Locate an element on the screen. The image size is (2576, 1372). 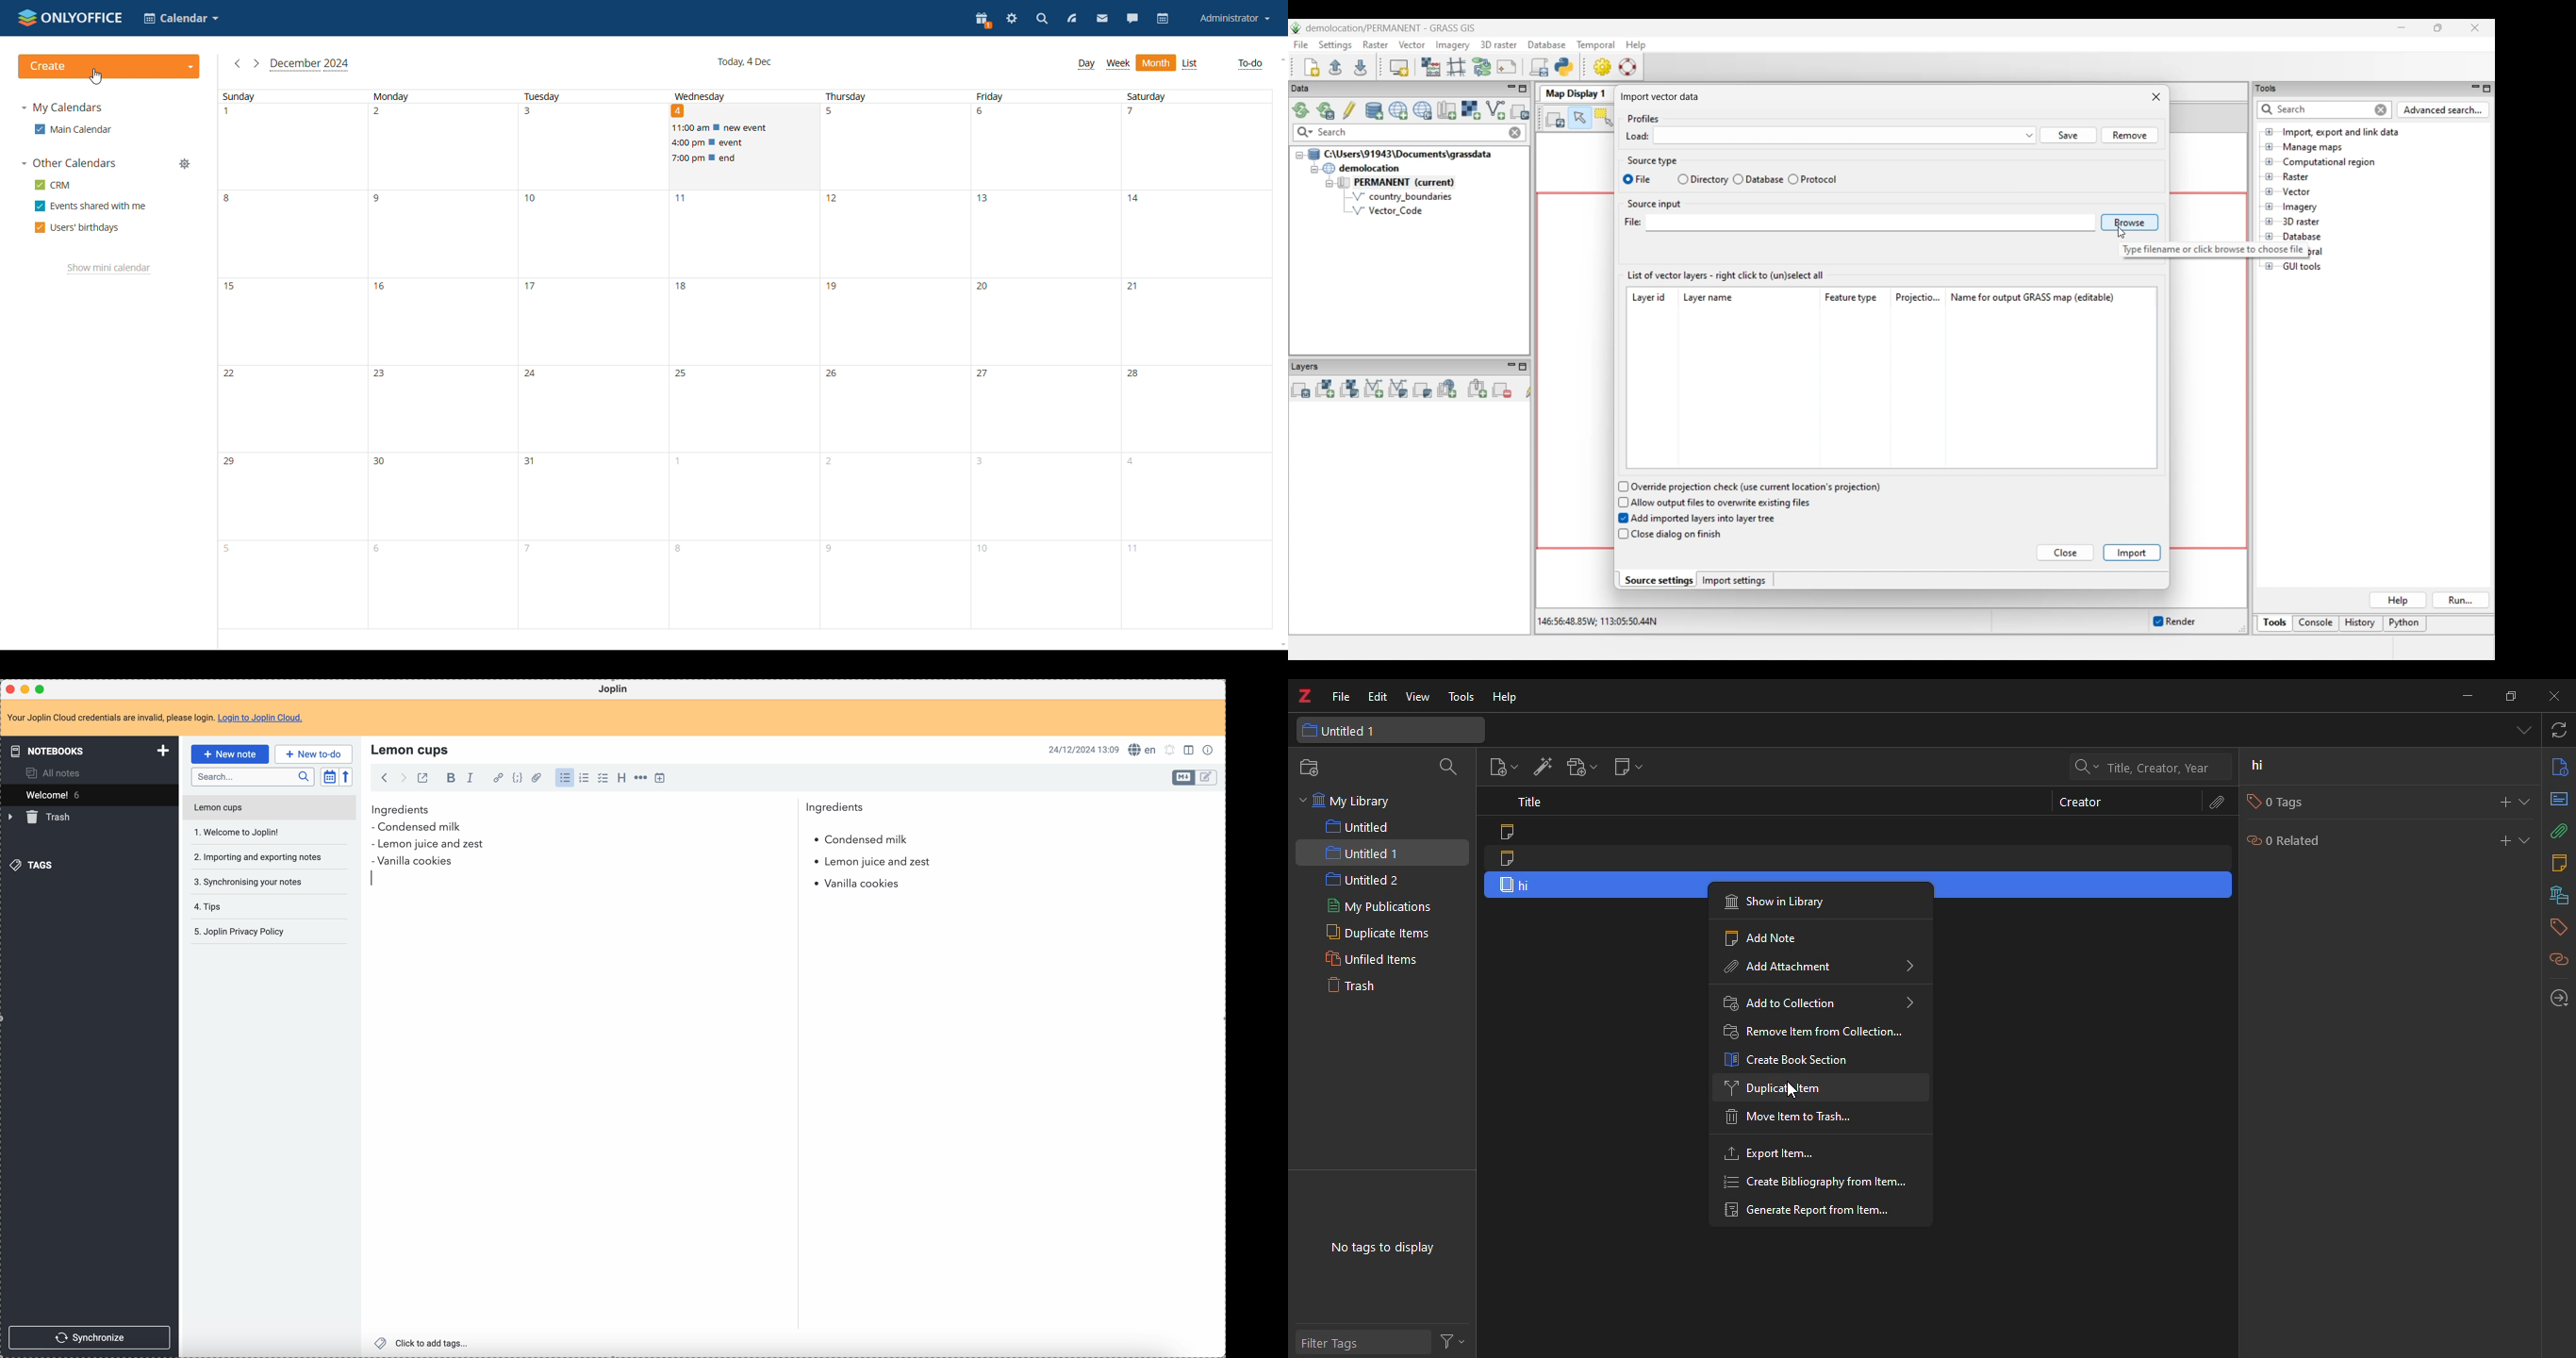
heading is located at coordinates (622, 777).